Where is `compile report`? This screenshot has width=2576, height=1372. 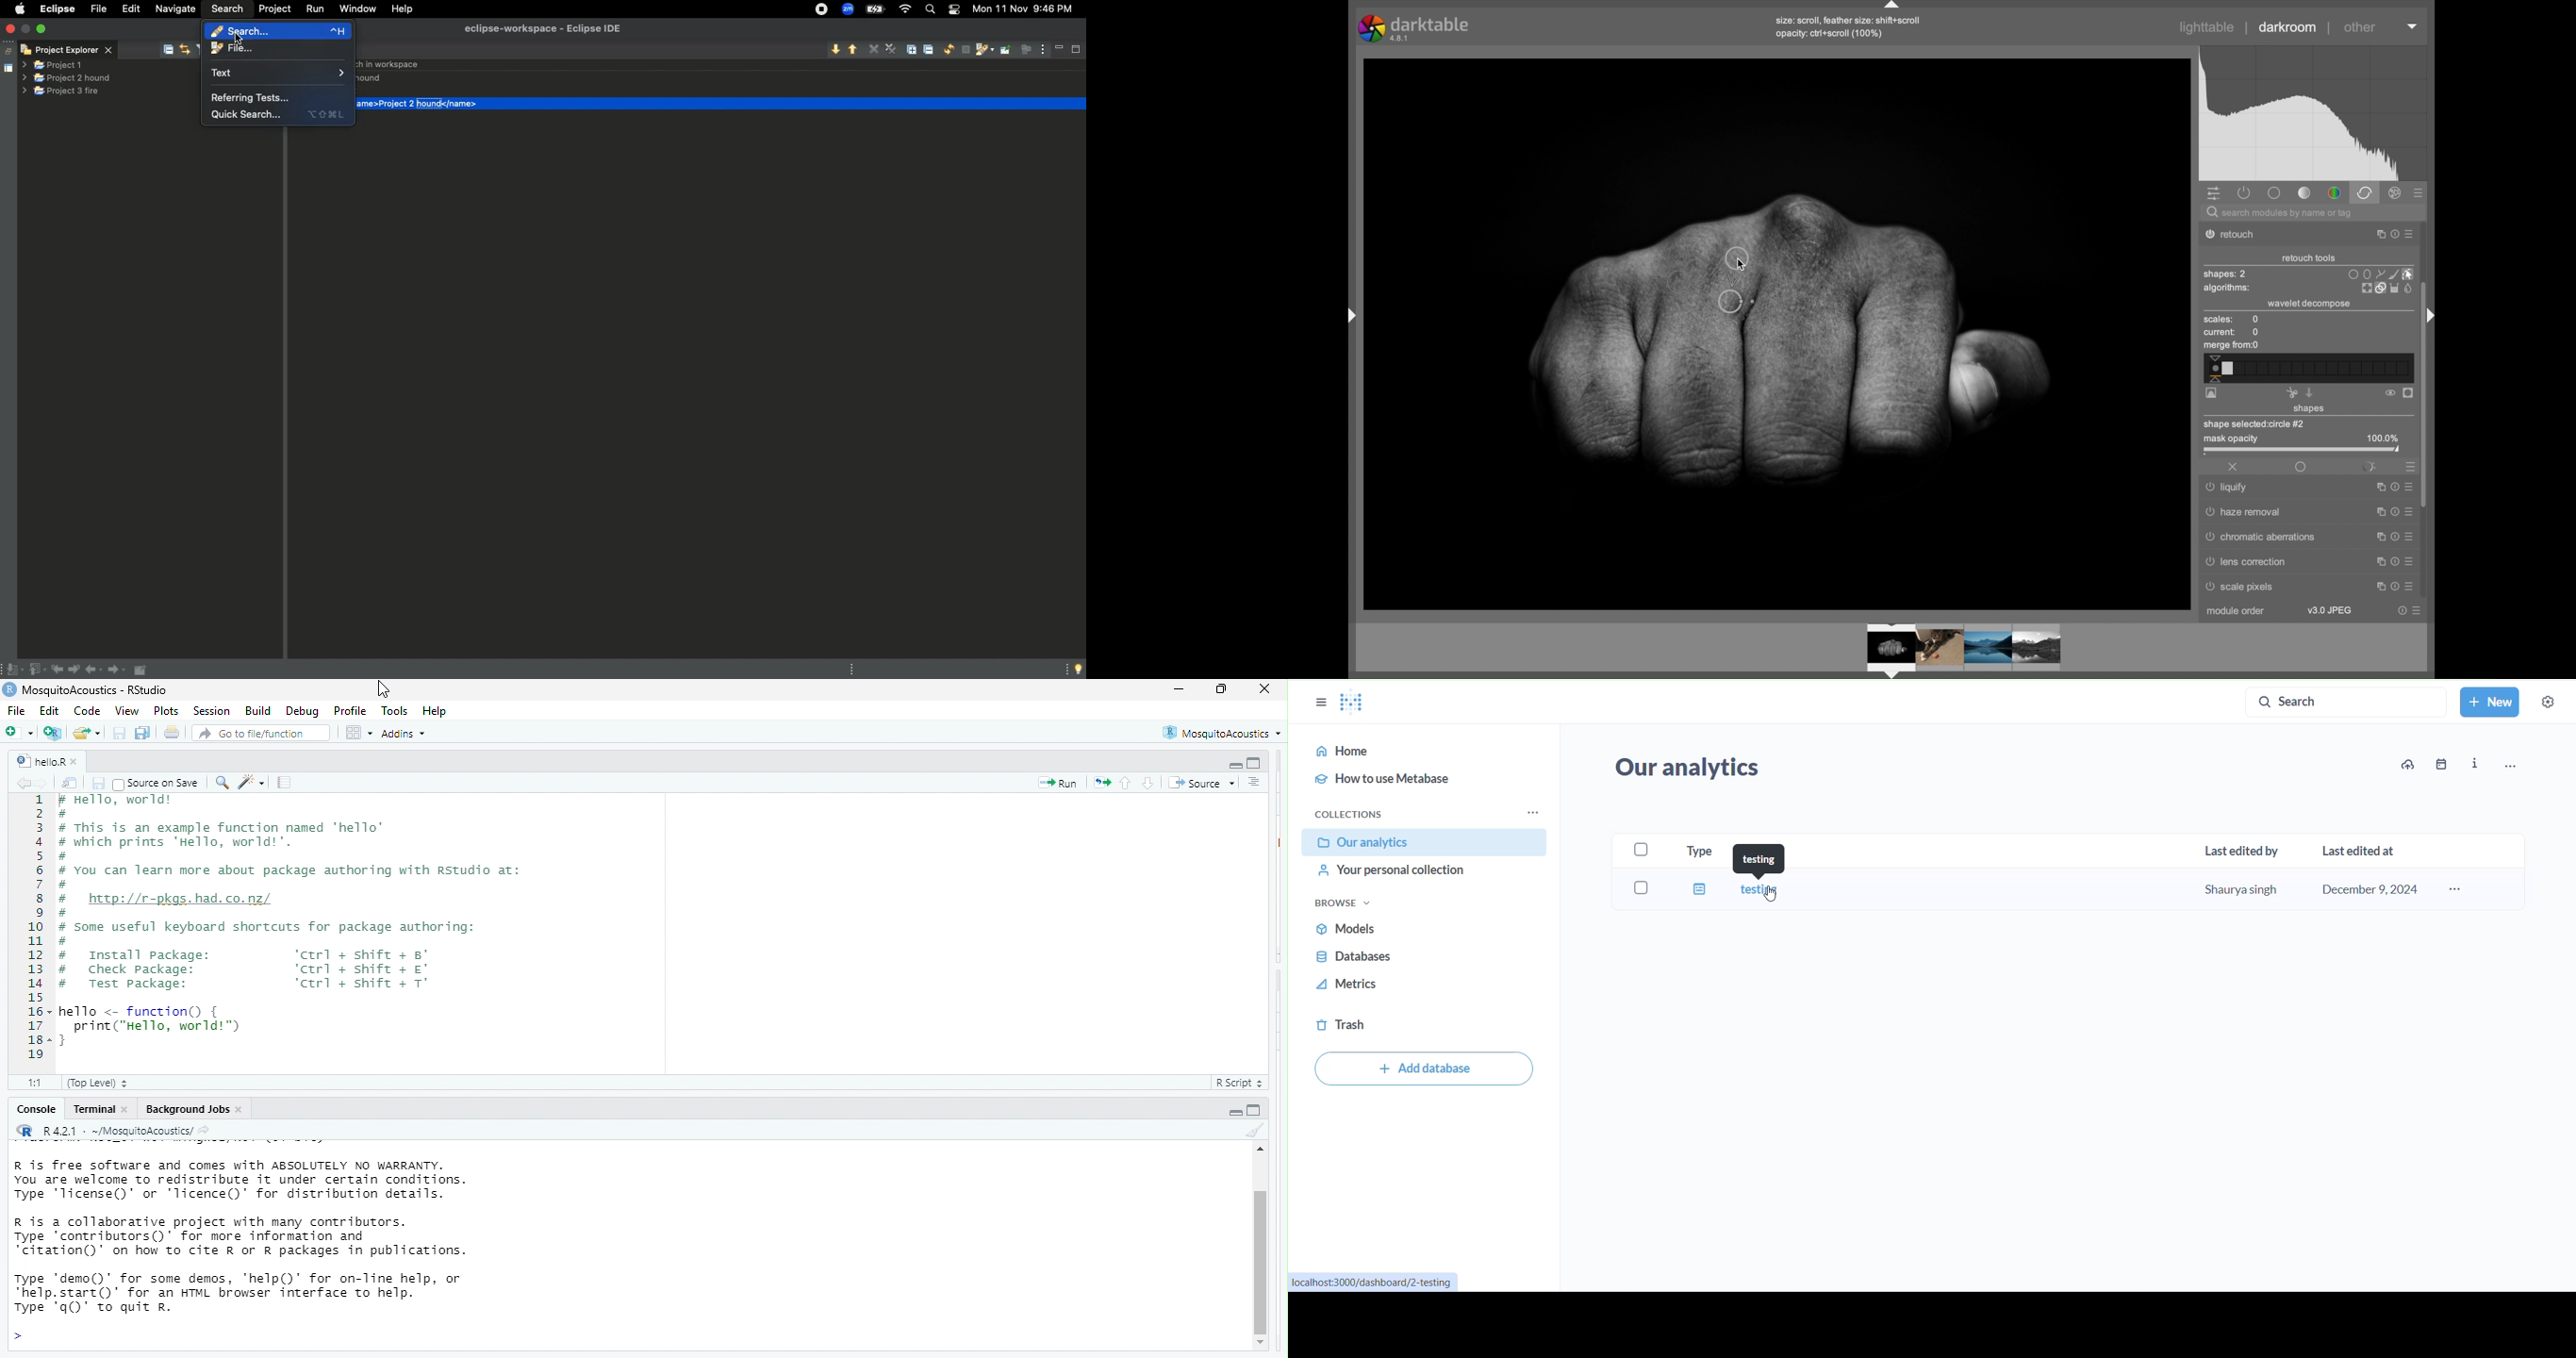
compile report is located at coordinates (287, 784).